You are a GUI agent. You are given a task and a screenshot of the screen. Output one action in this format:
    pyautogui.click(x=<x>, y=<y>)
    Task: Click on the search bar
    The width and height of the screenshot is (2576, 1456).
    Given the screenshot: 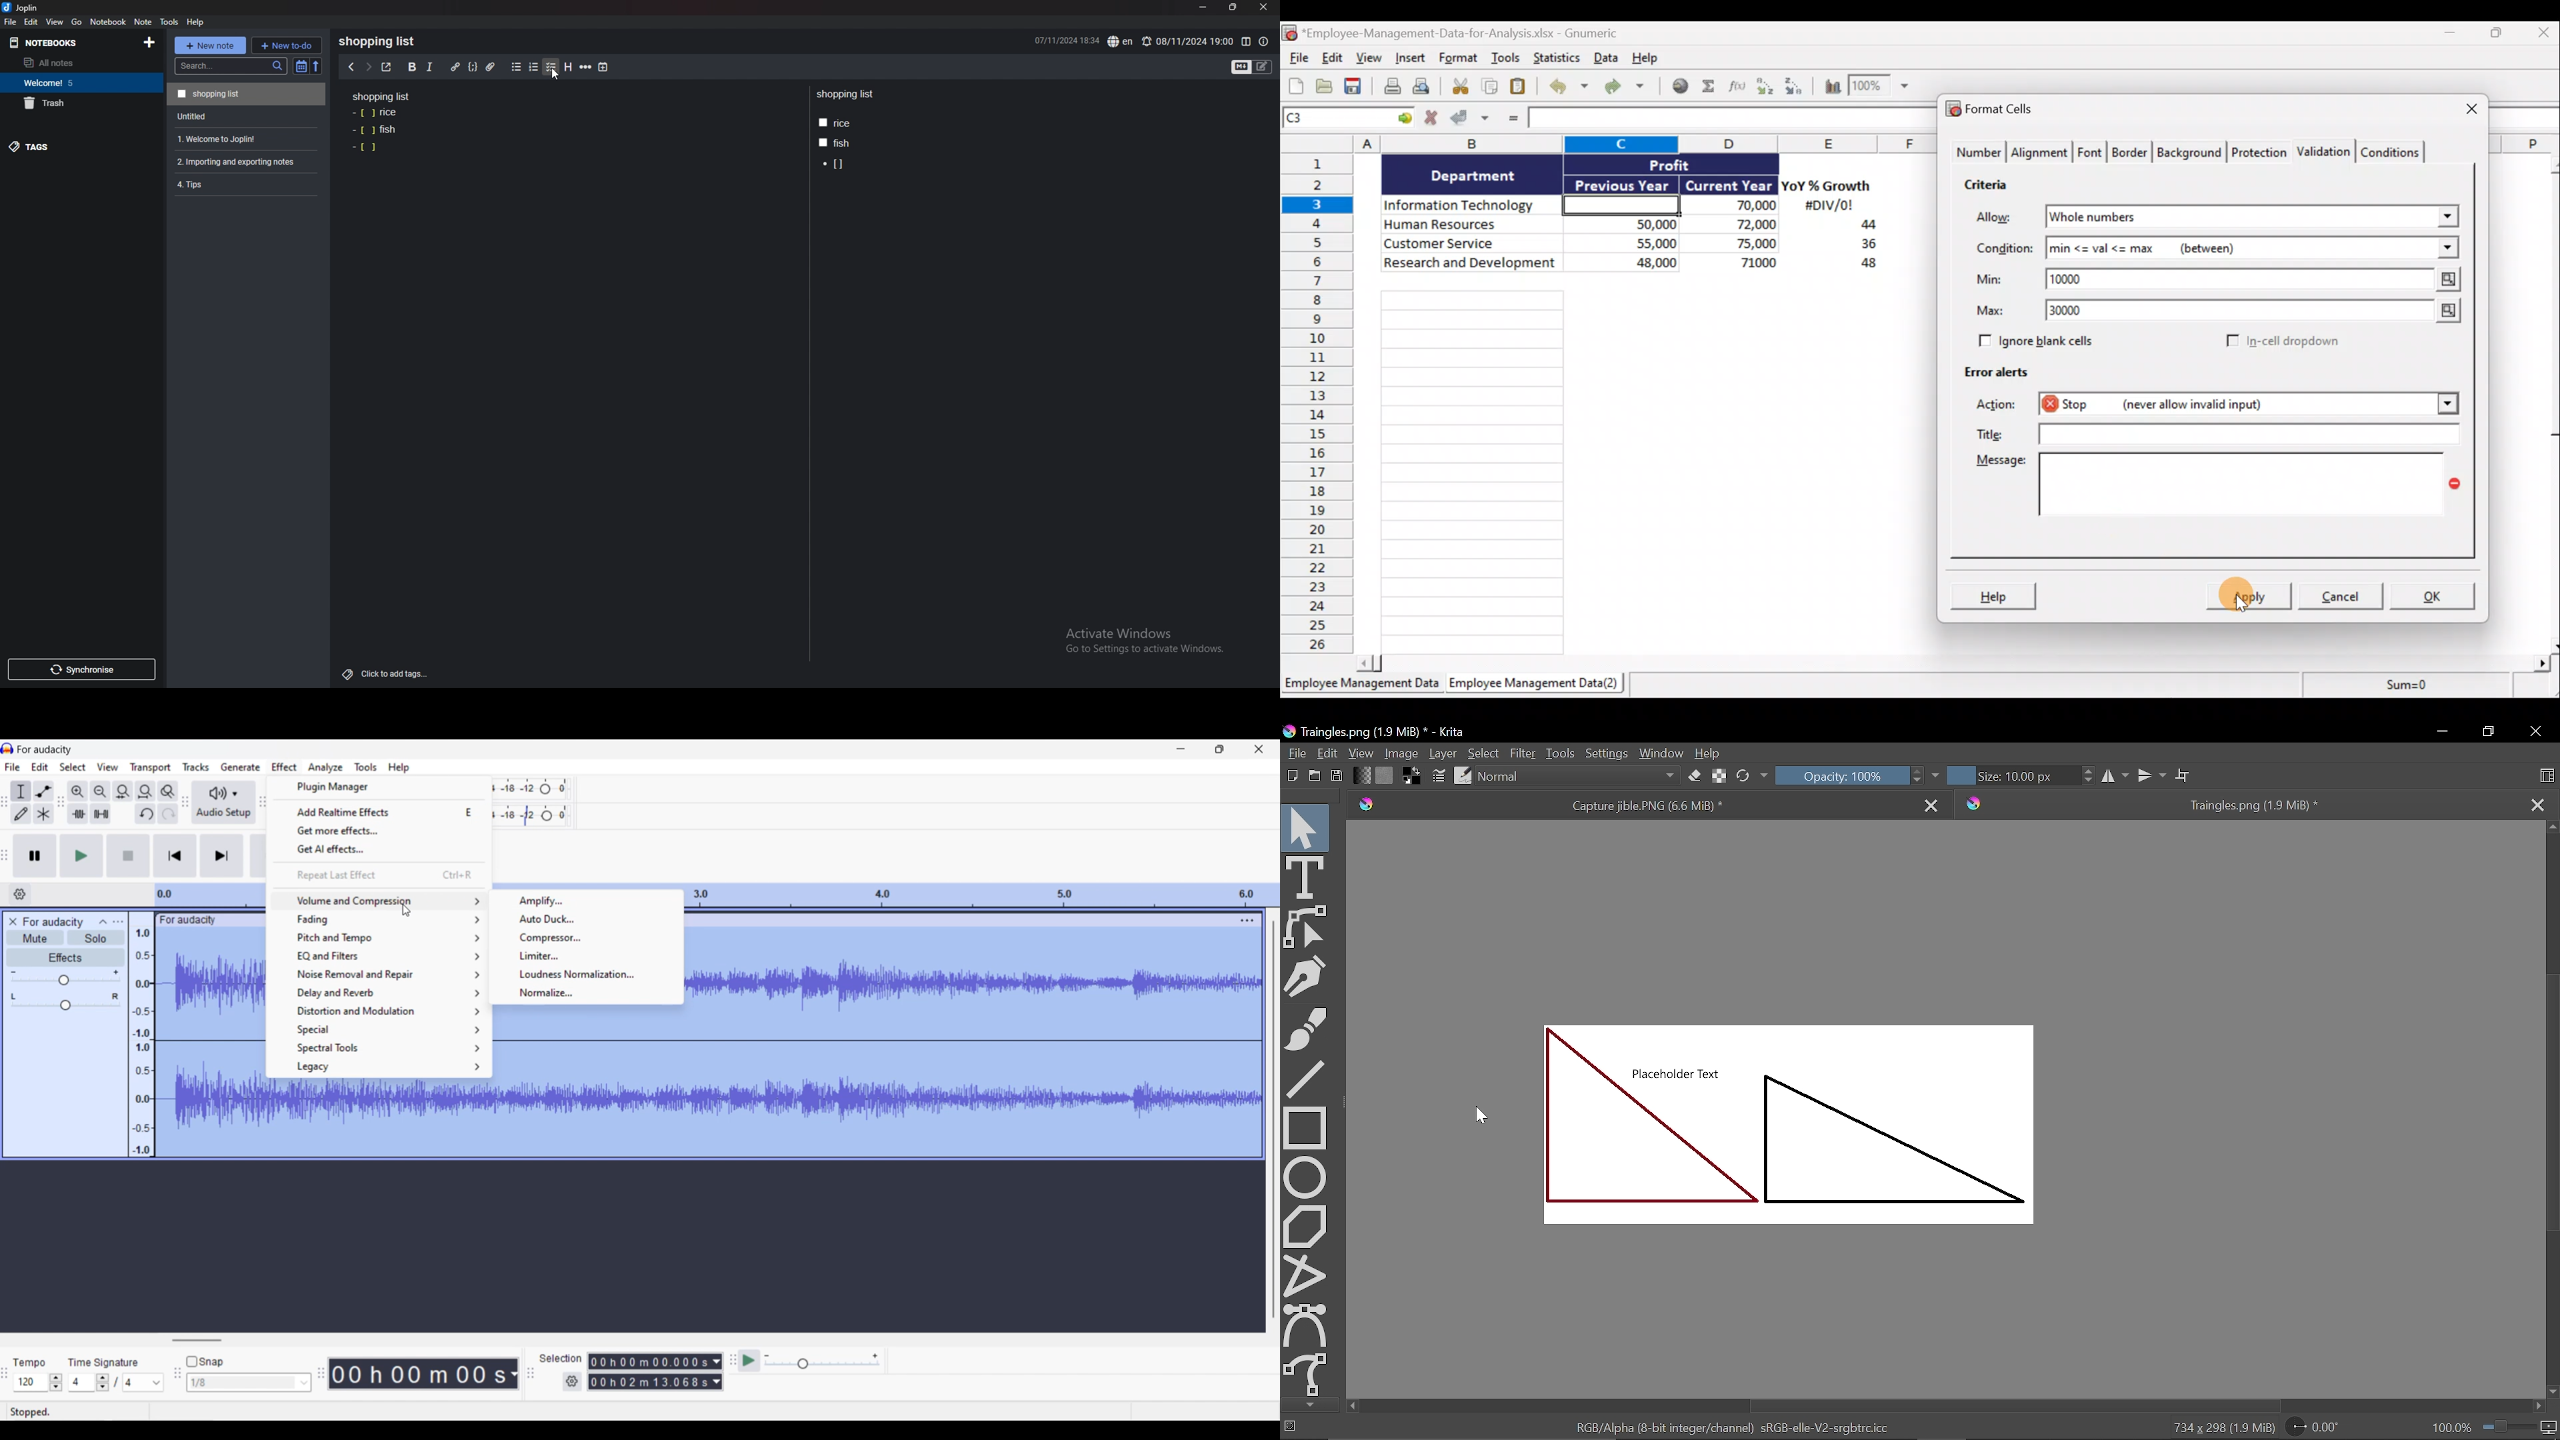 What is the action you would take?
    pyautogui.click(x=231, y=66)
    